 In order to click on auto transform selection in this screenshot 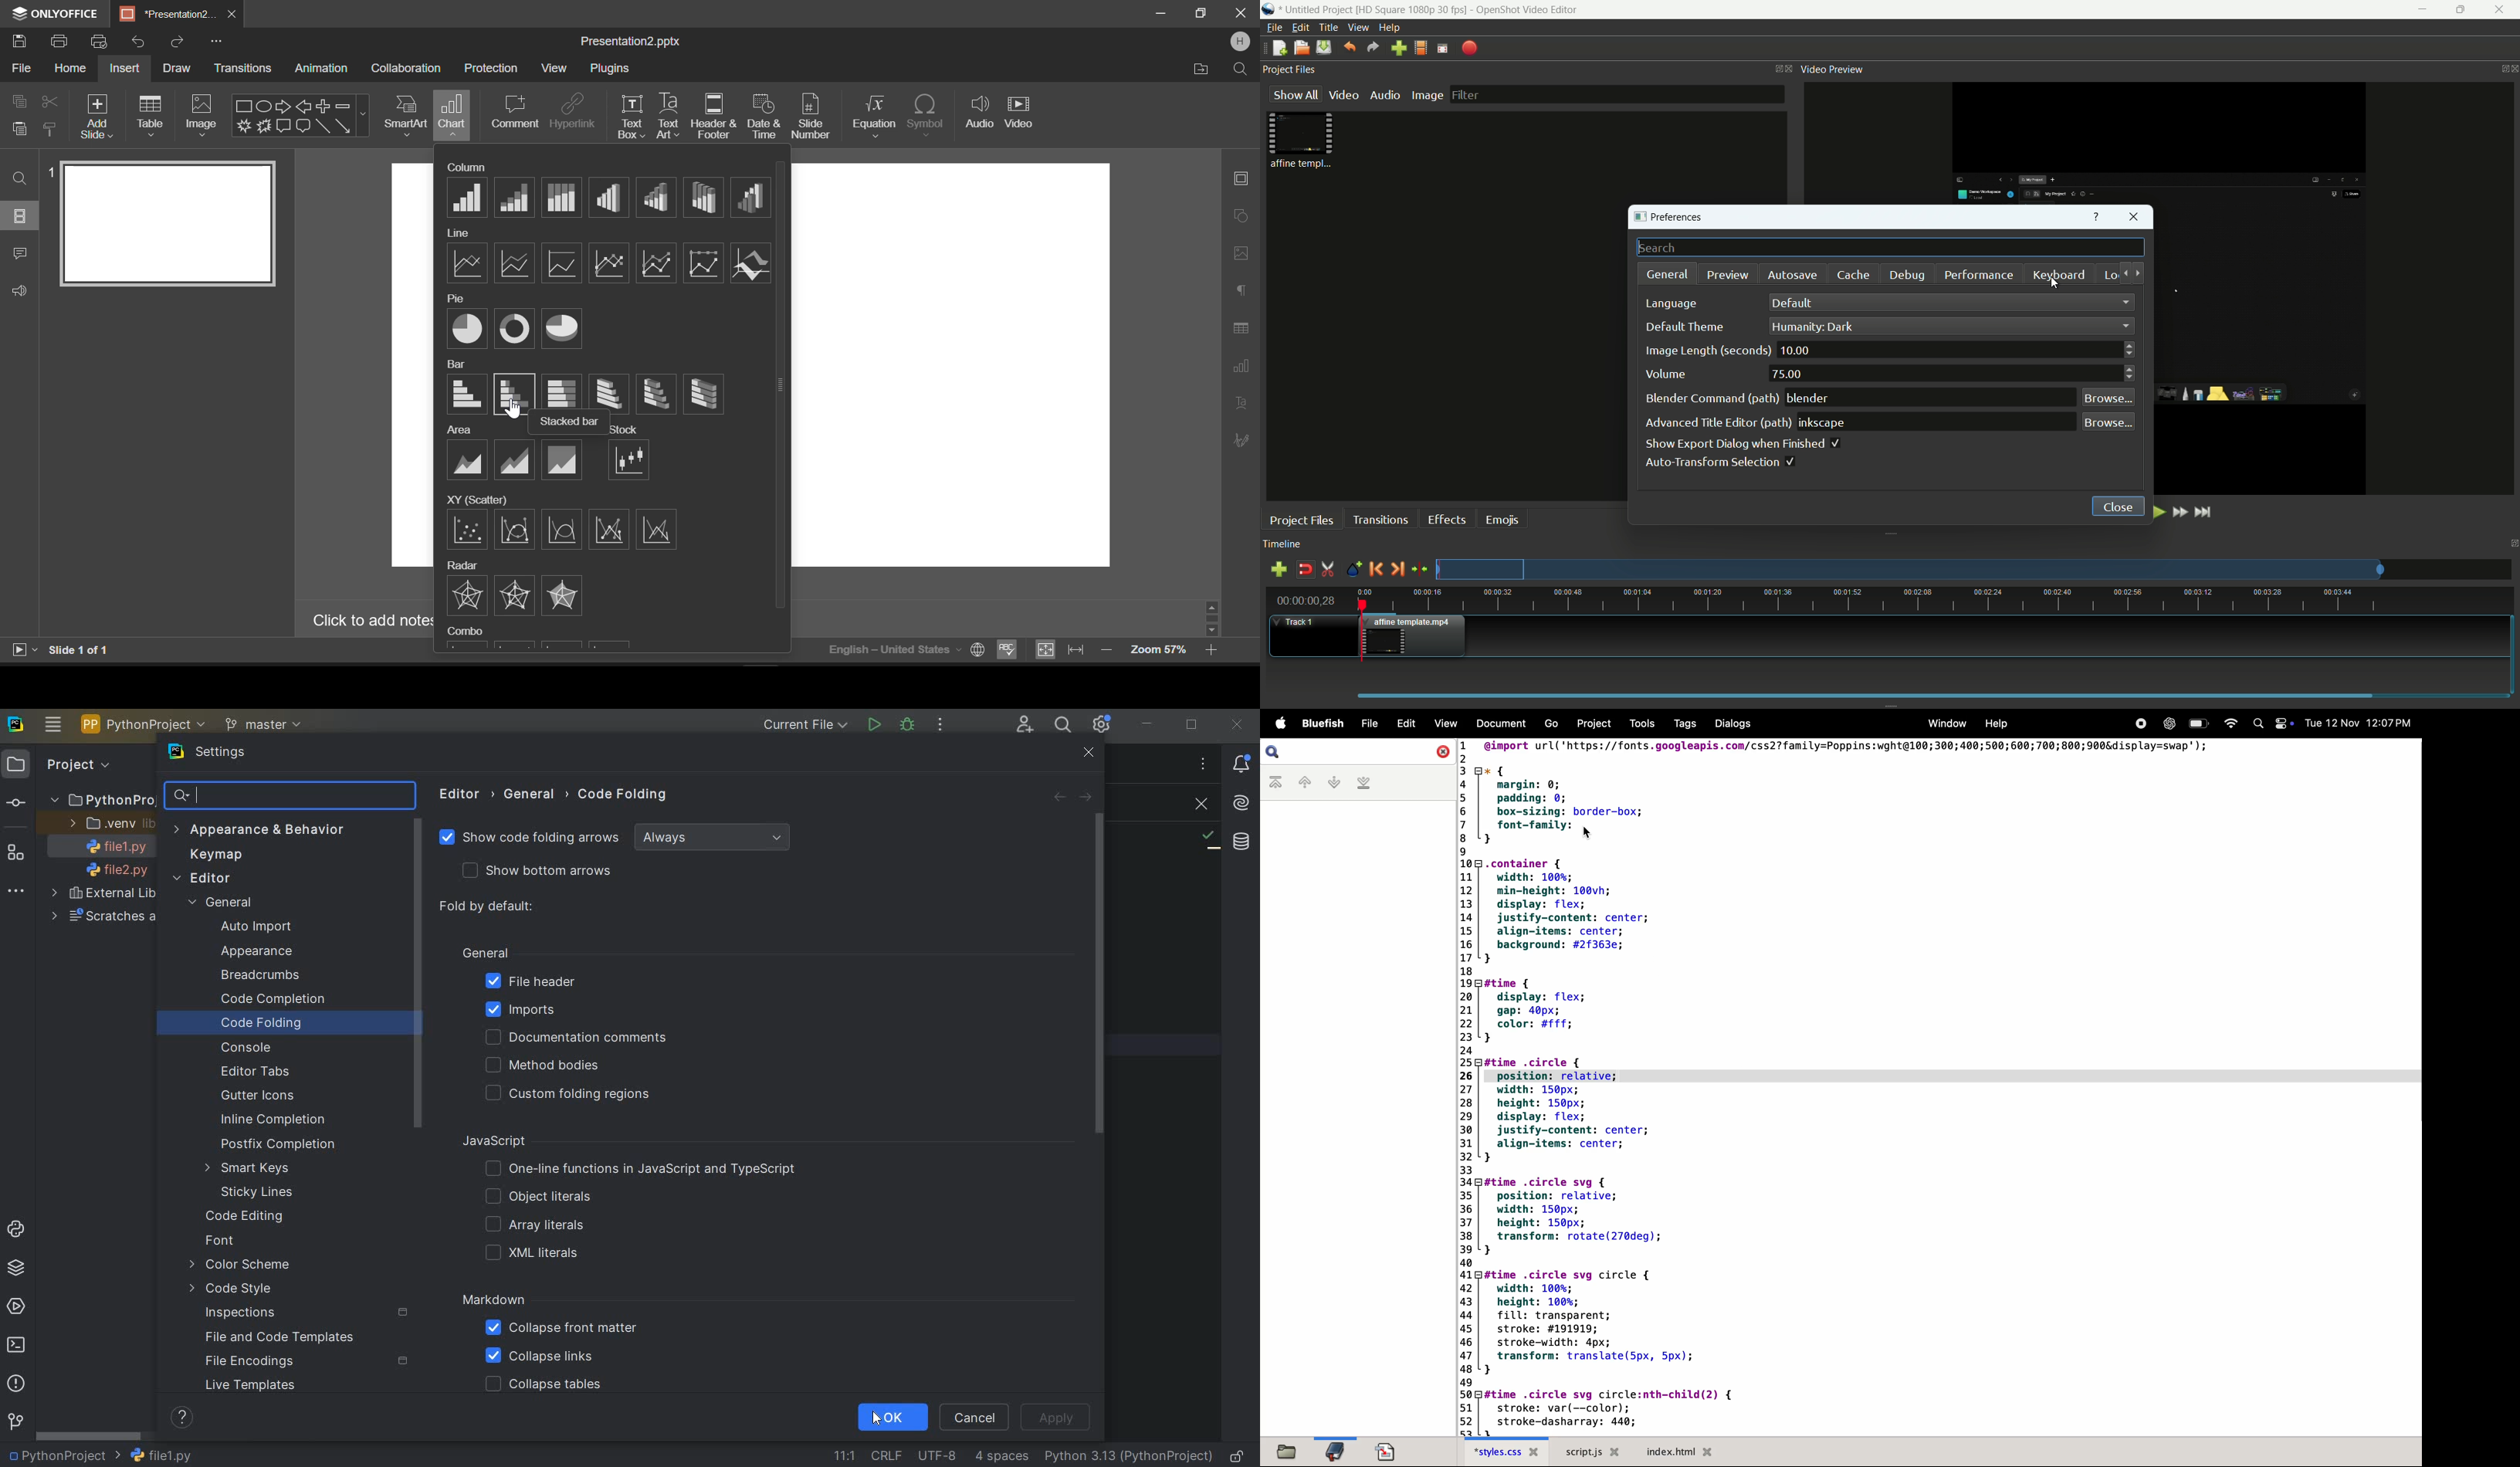, I will do `click(1723, 462)`.